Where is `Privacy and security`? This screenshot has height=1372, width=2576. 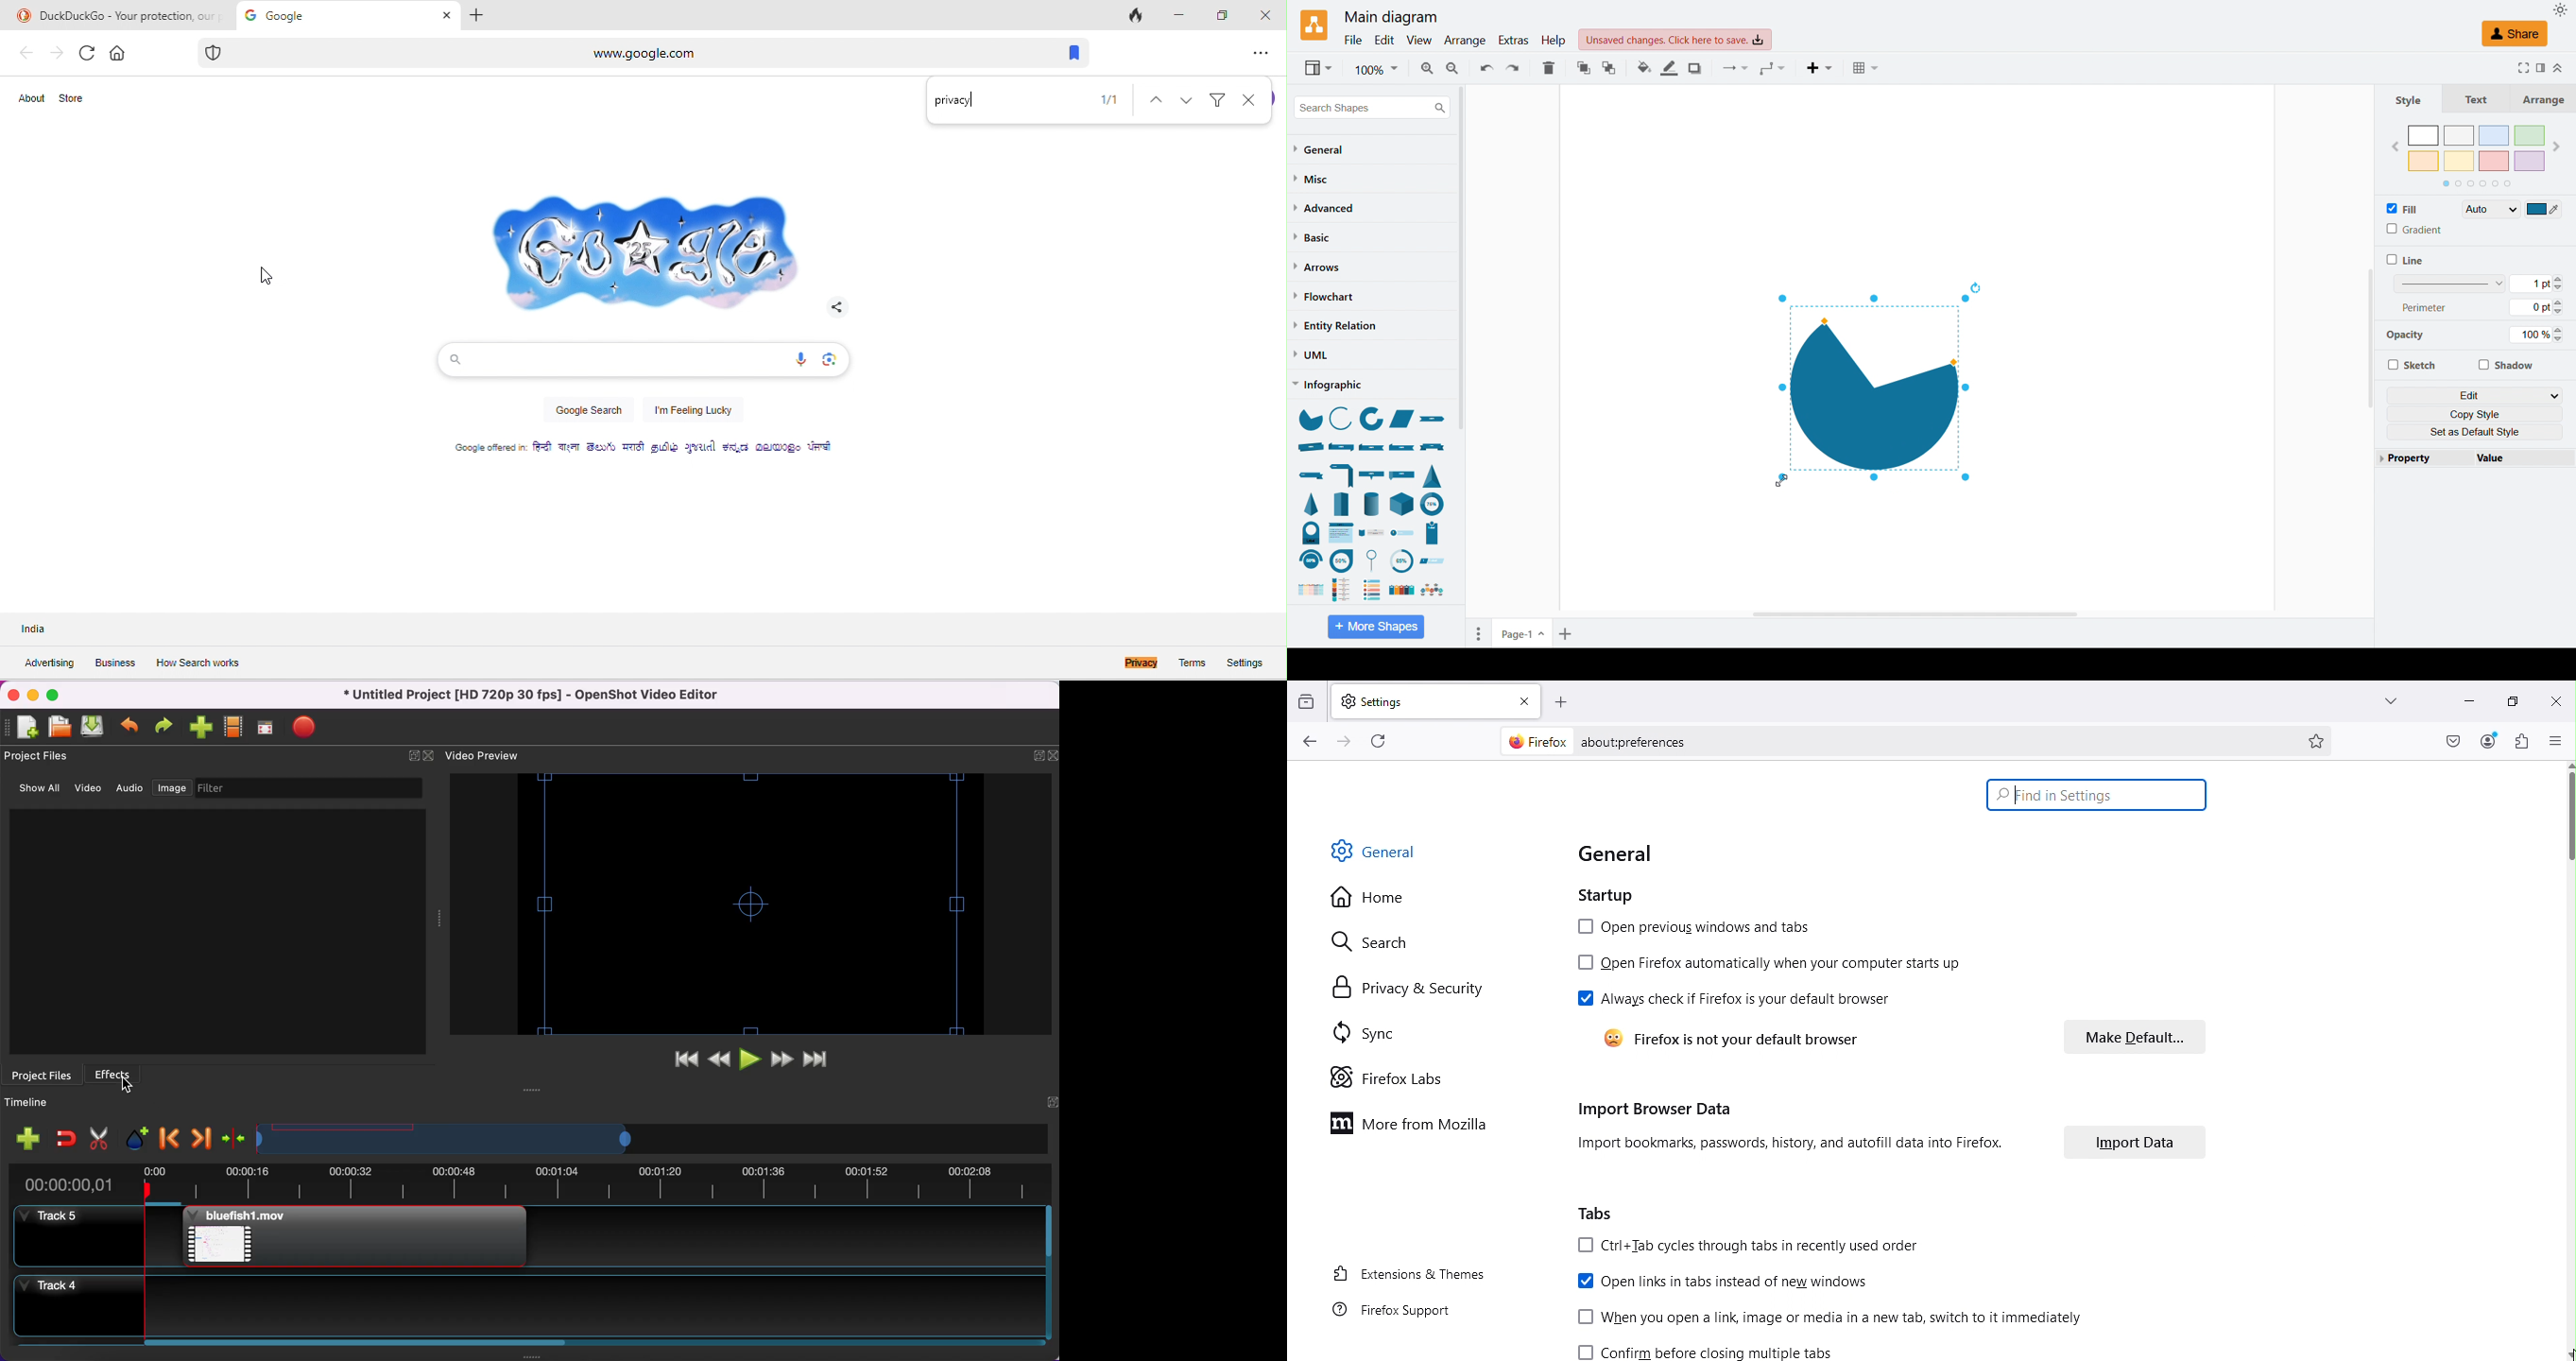 Privacy and security is located at coordinates (1406, 988).